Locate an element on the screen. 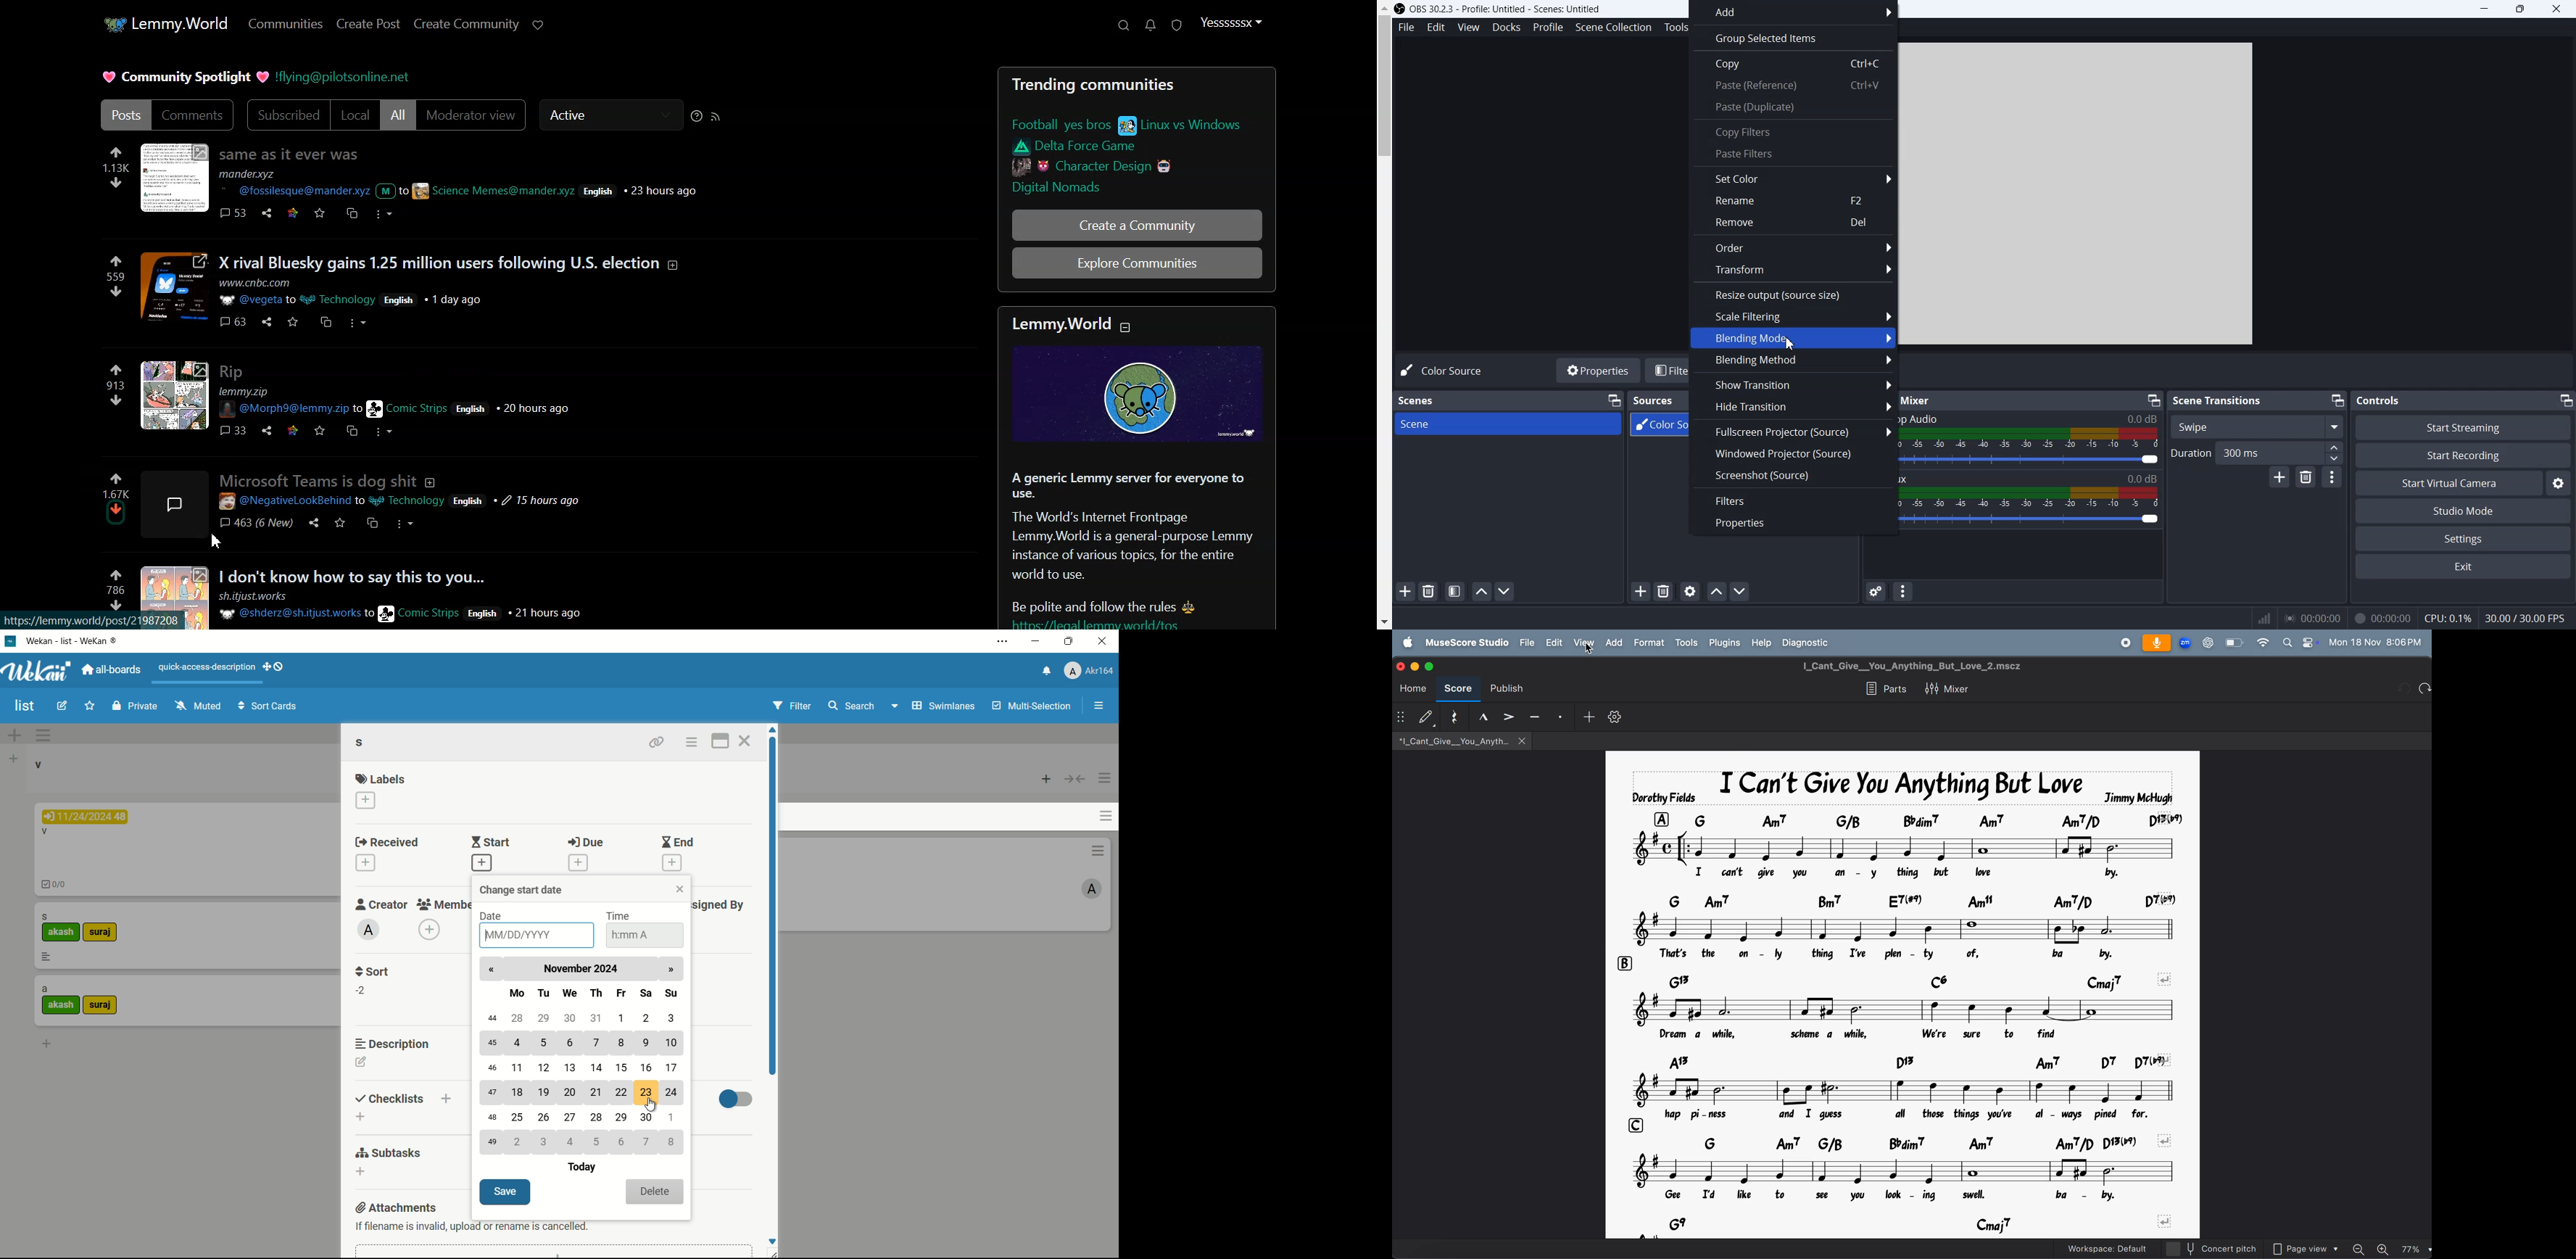 This screenshot has height=1260, width=2576. scroll bar is located at coordinates (772, 906).